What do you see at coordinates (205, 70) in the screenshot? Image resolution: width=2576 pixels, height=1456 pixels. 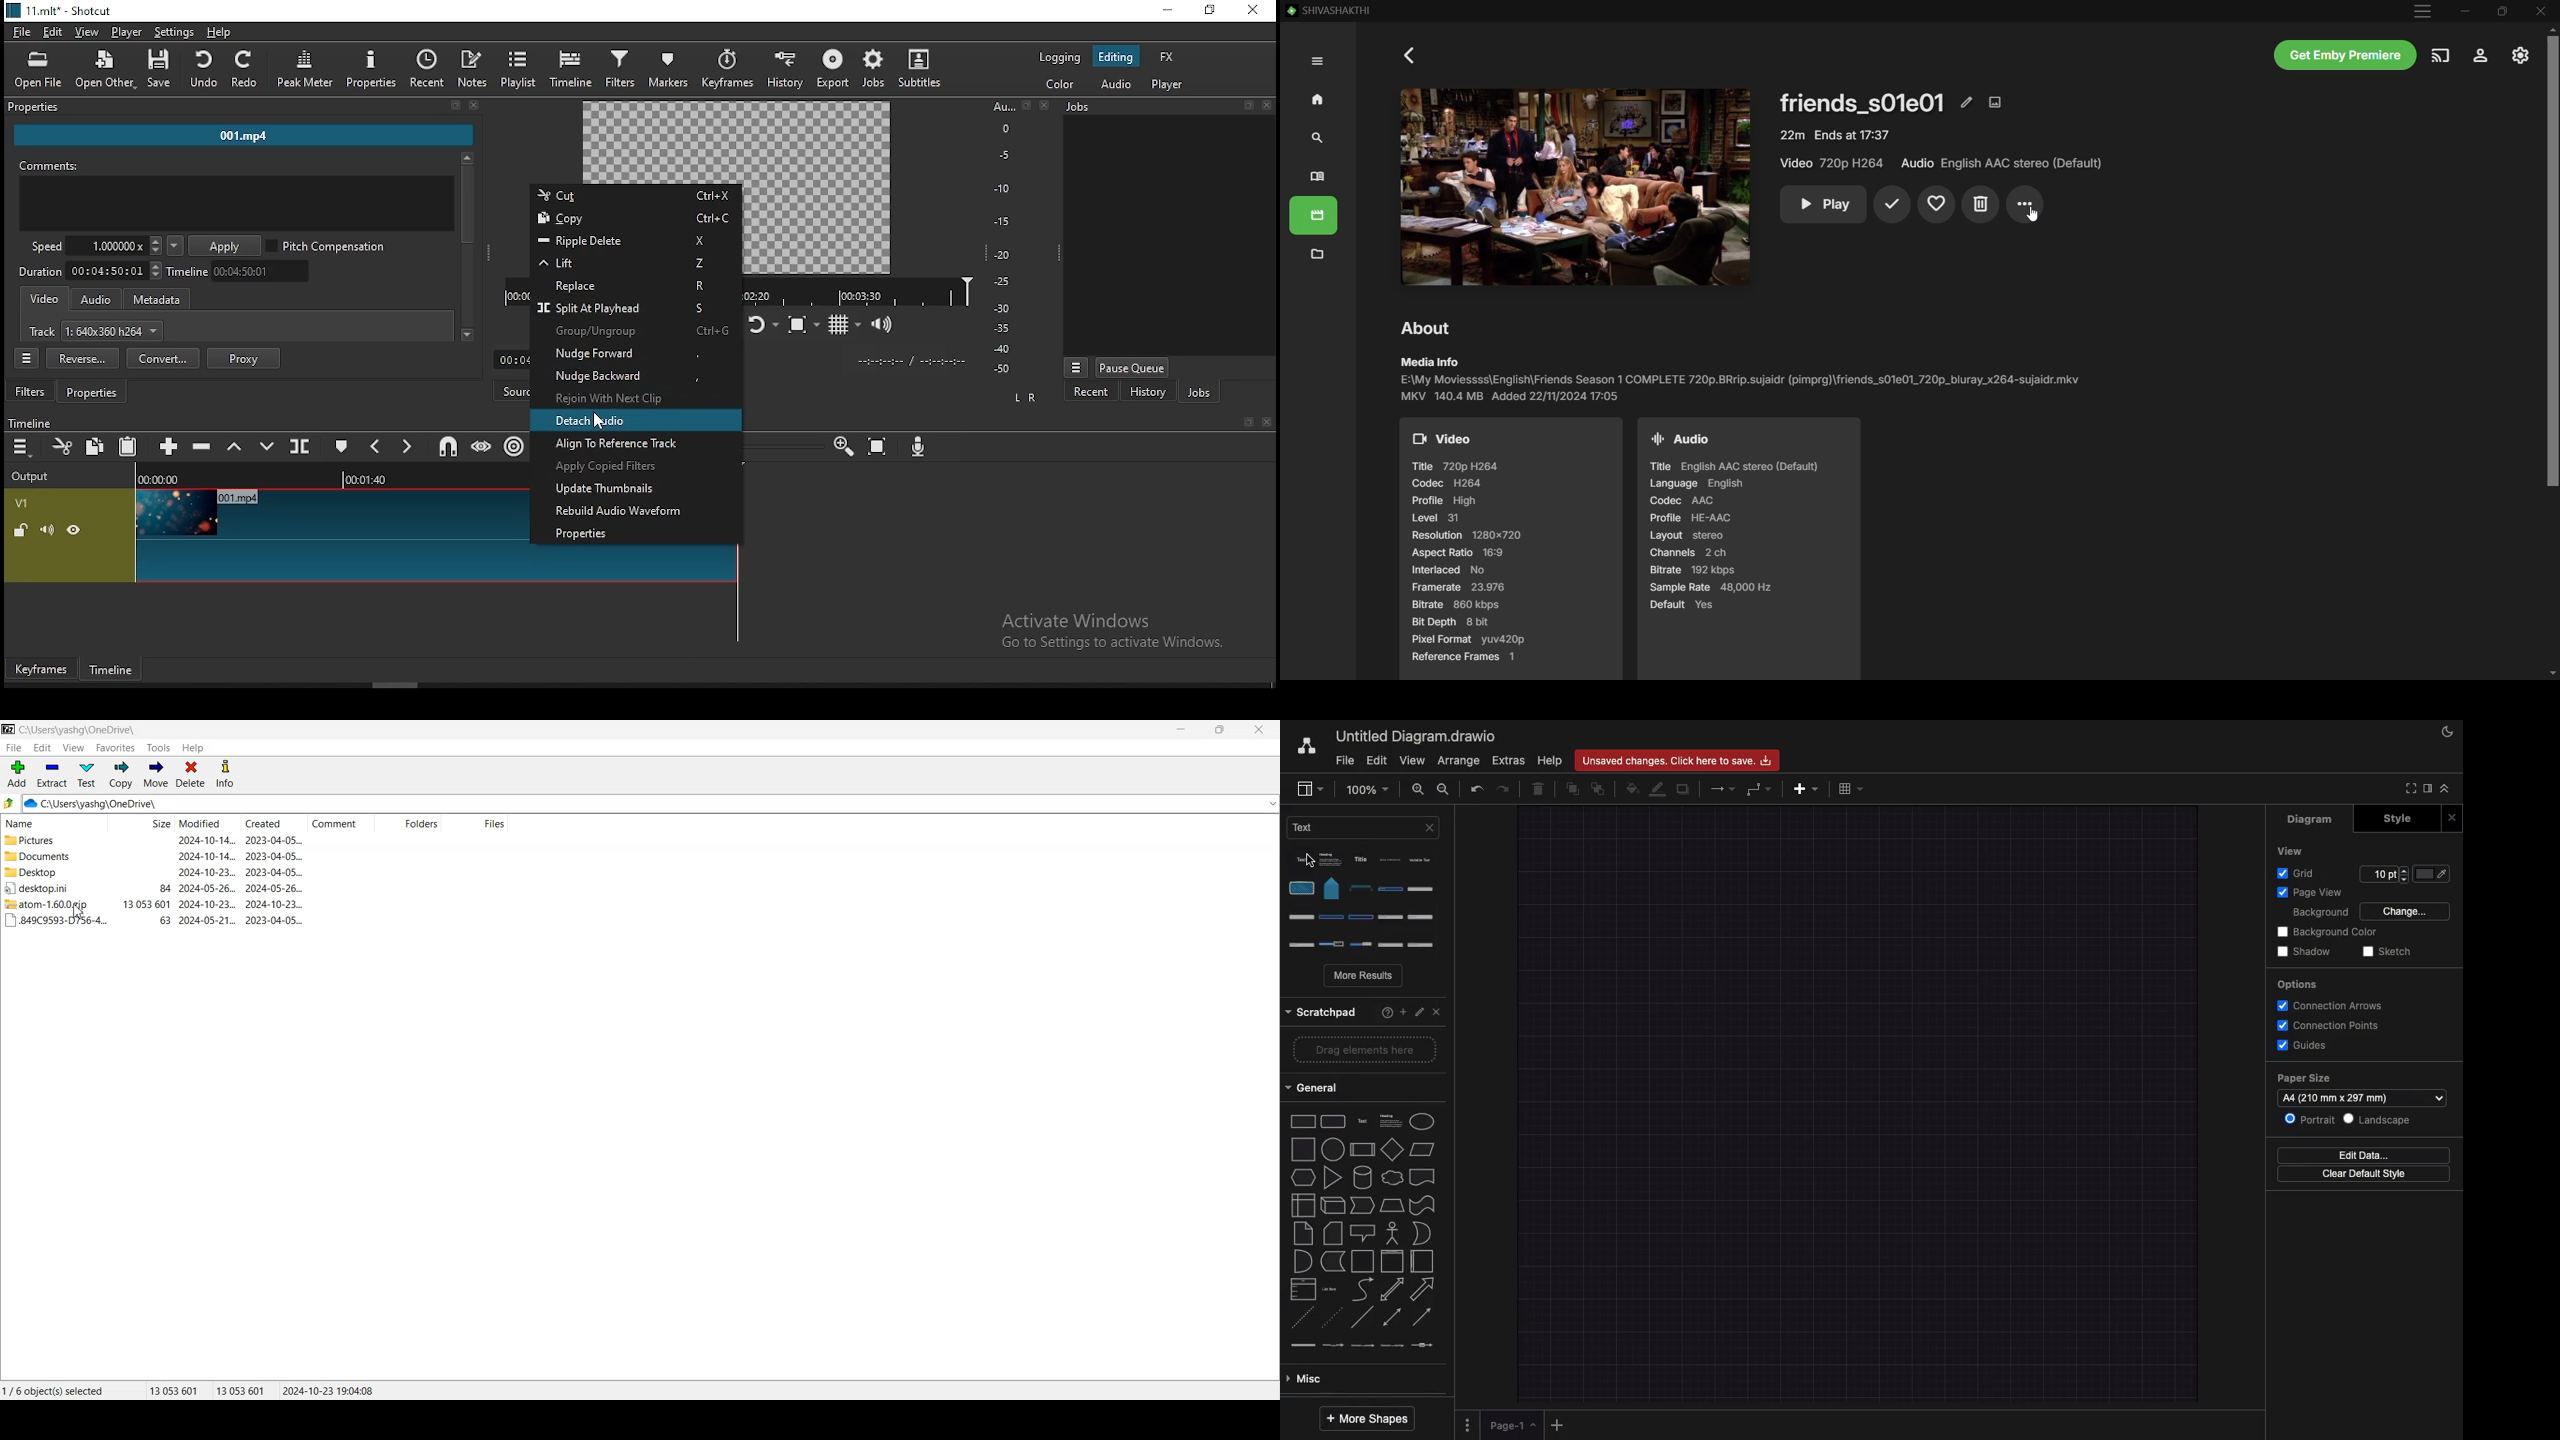 I see `undo` at bounding box center [205, 70].